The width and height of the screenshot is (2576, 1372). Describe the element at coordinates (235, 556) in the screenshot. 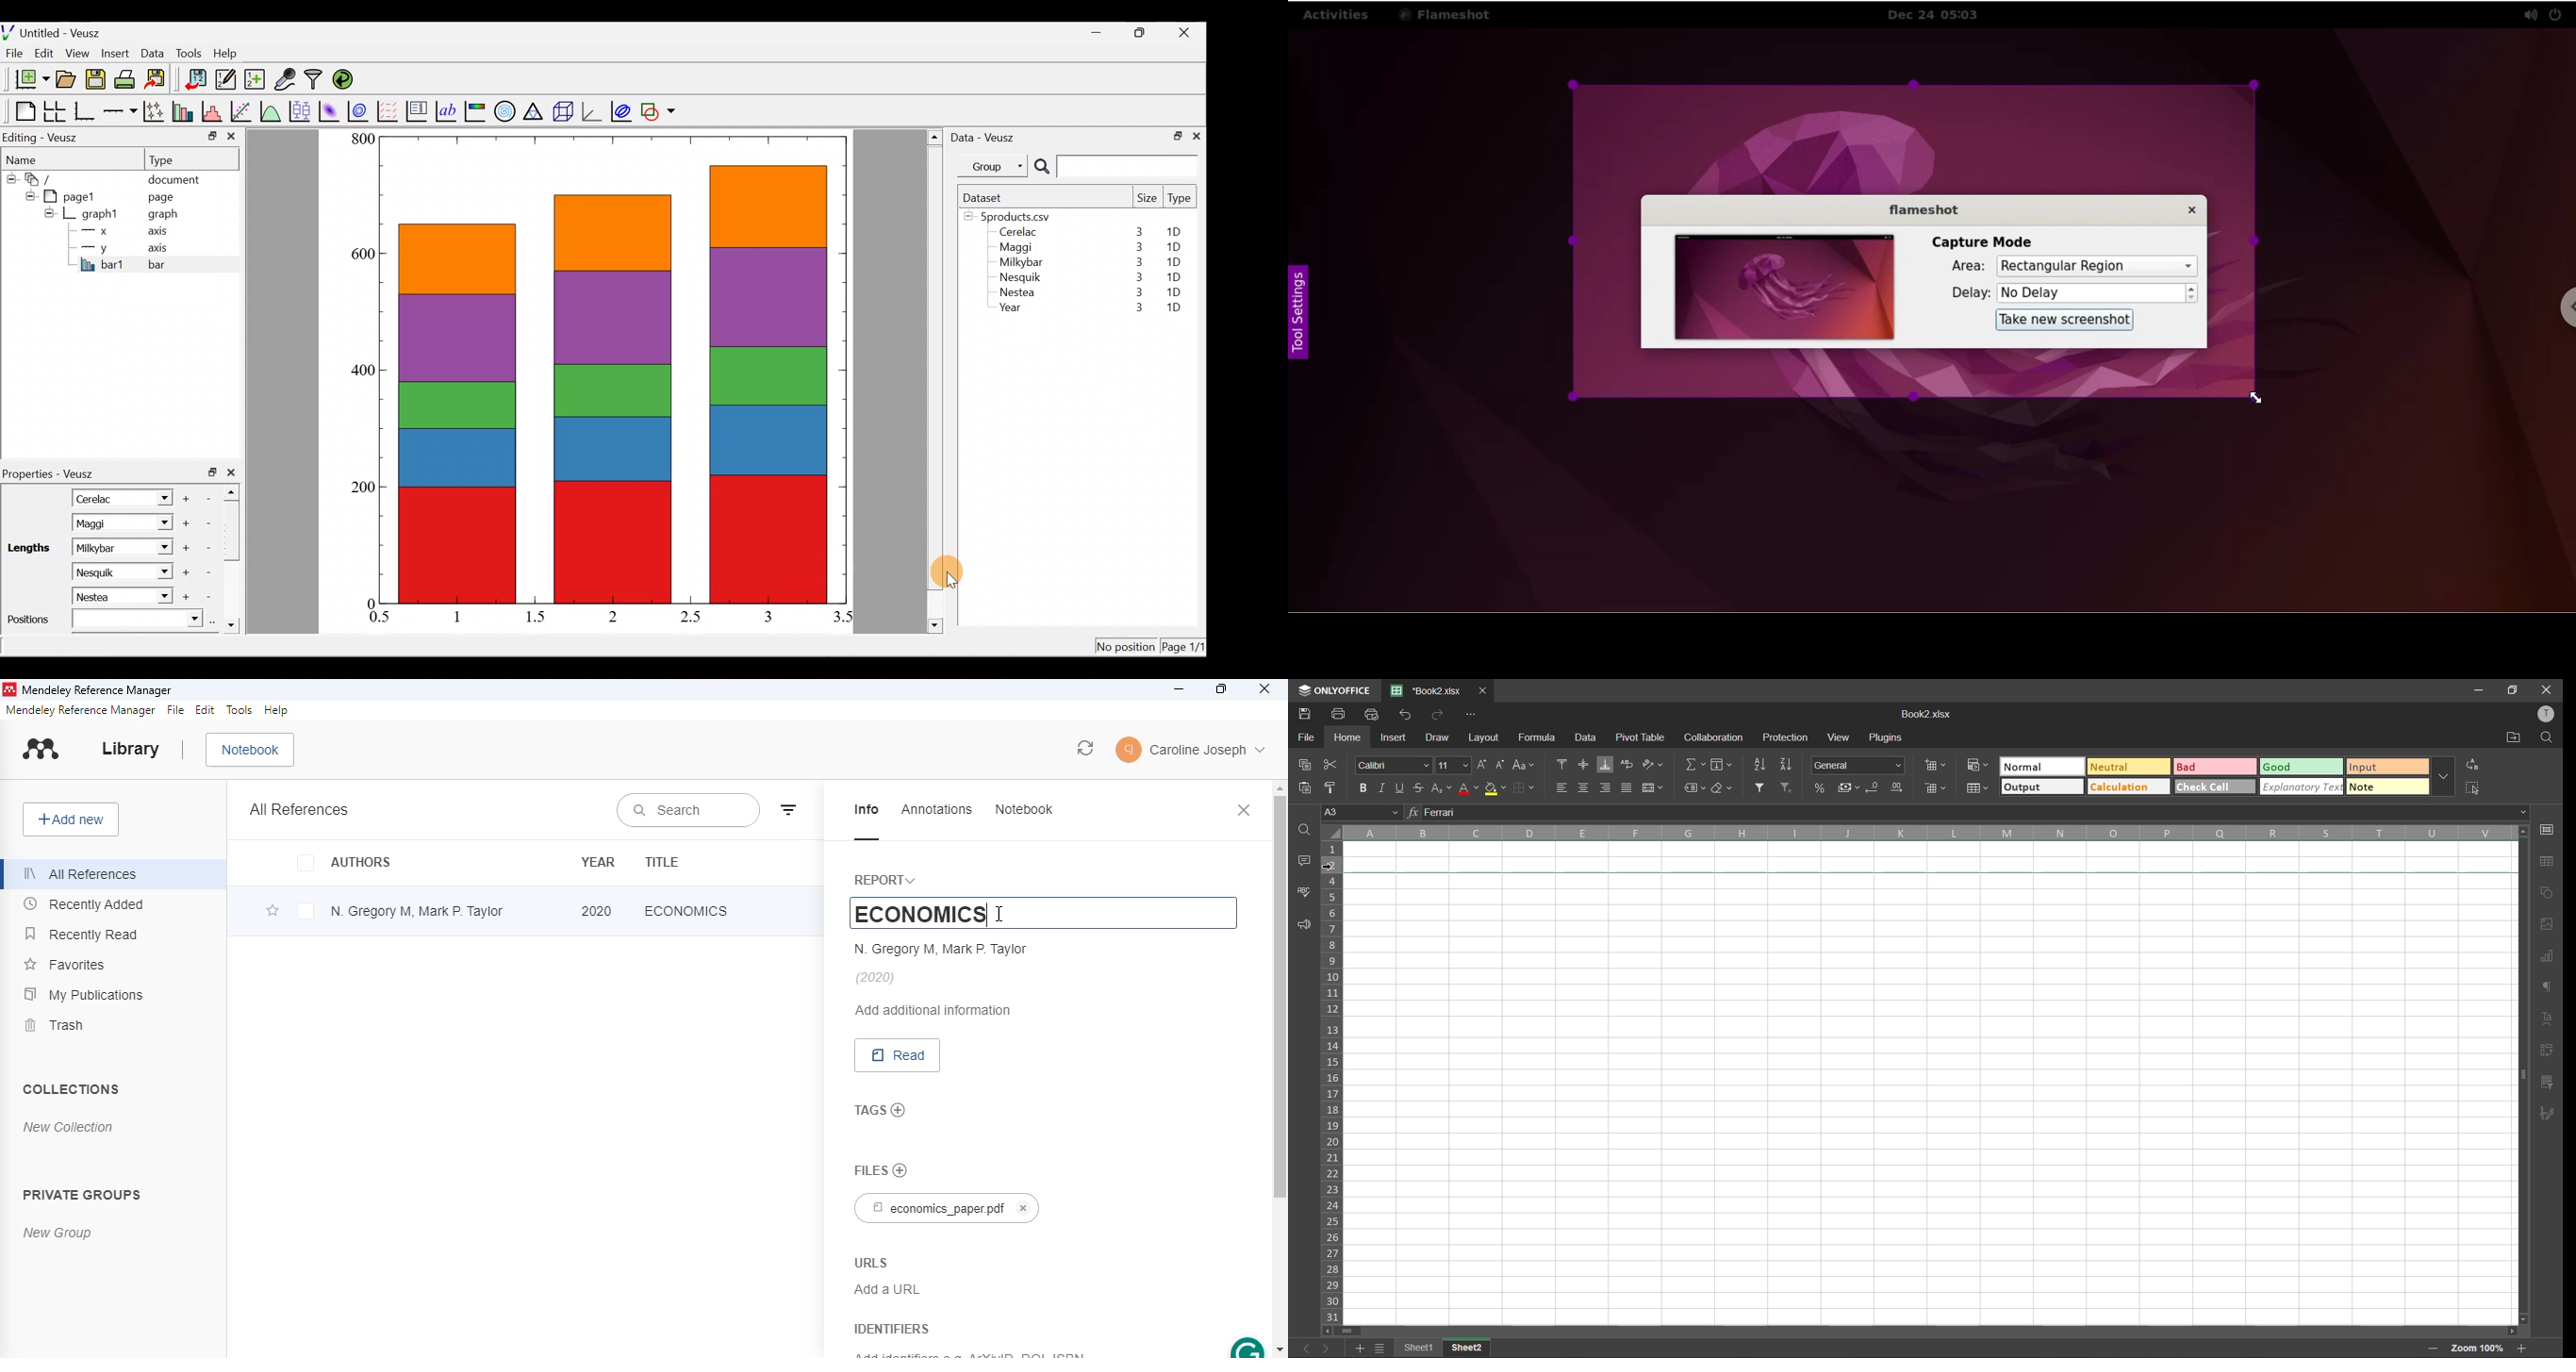

I see `scroll bar` at that location.